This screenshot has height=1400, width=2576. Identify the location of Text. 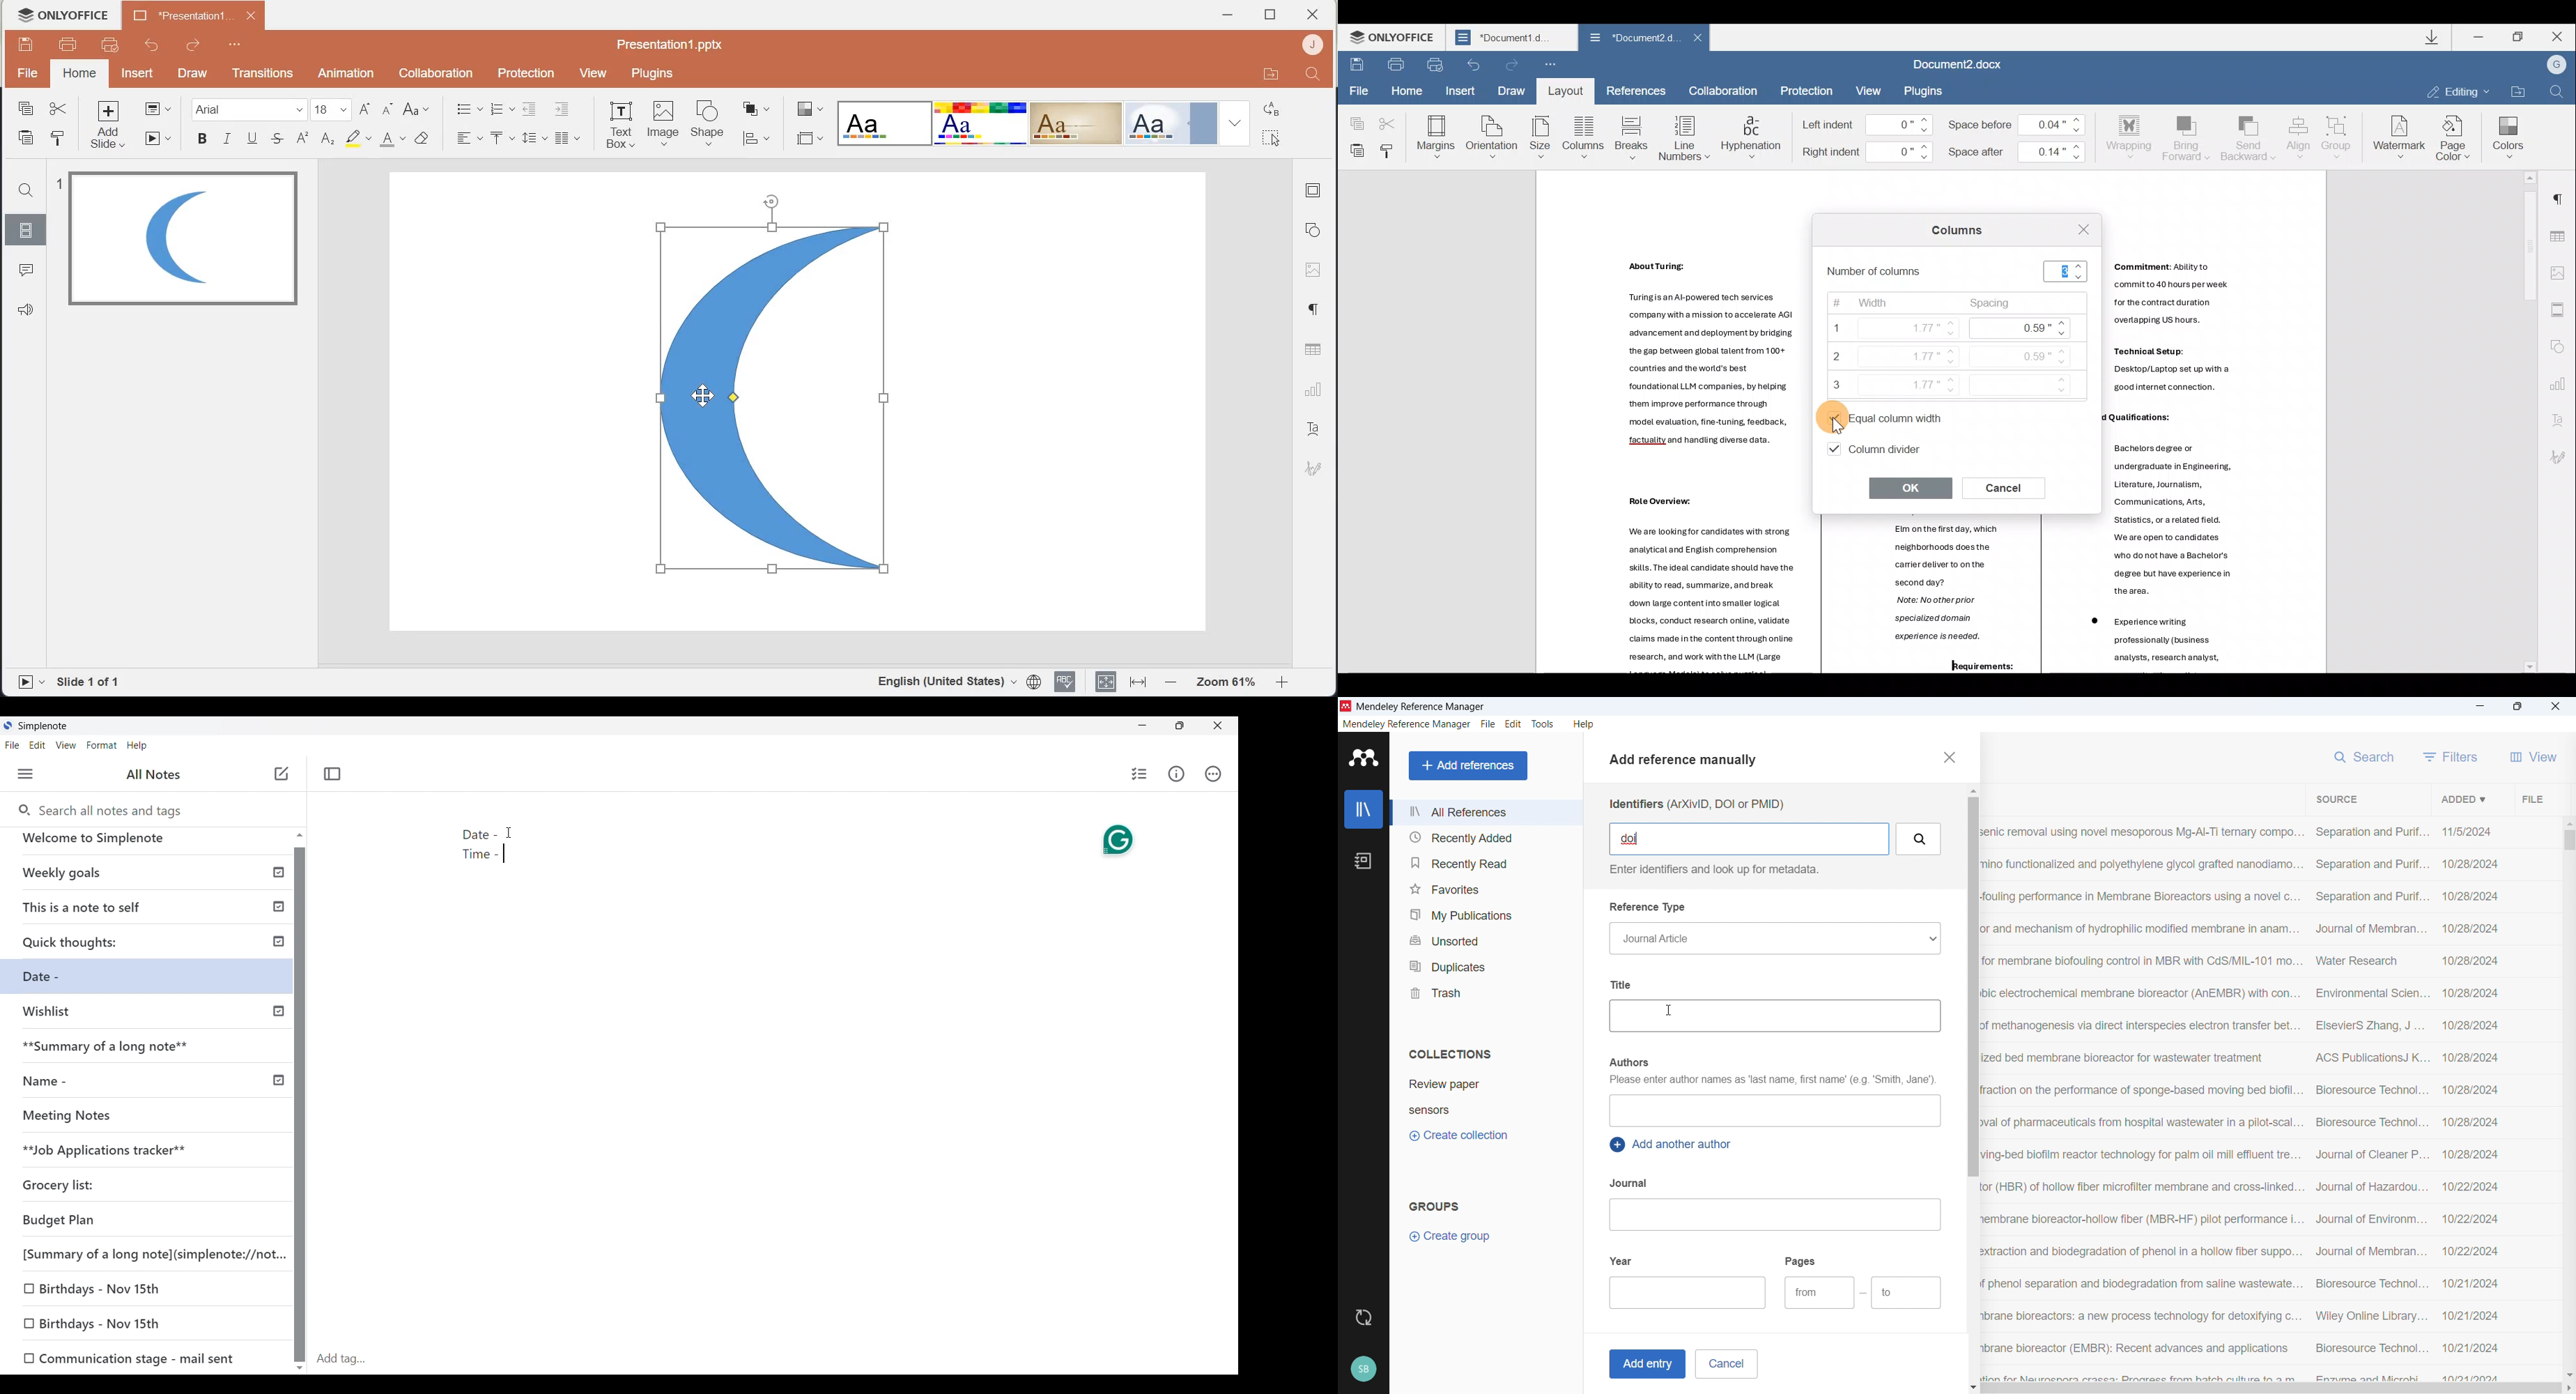
(1317, 427).